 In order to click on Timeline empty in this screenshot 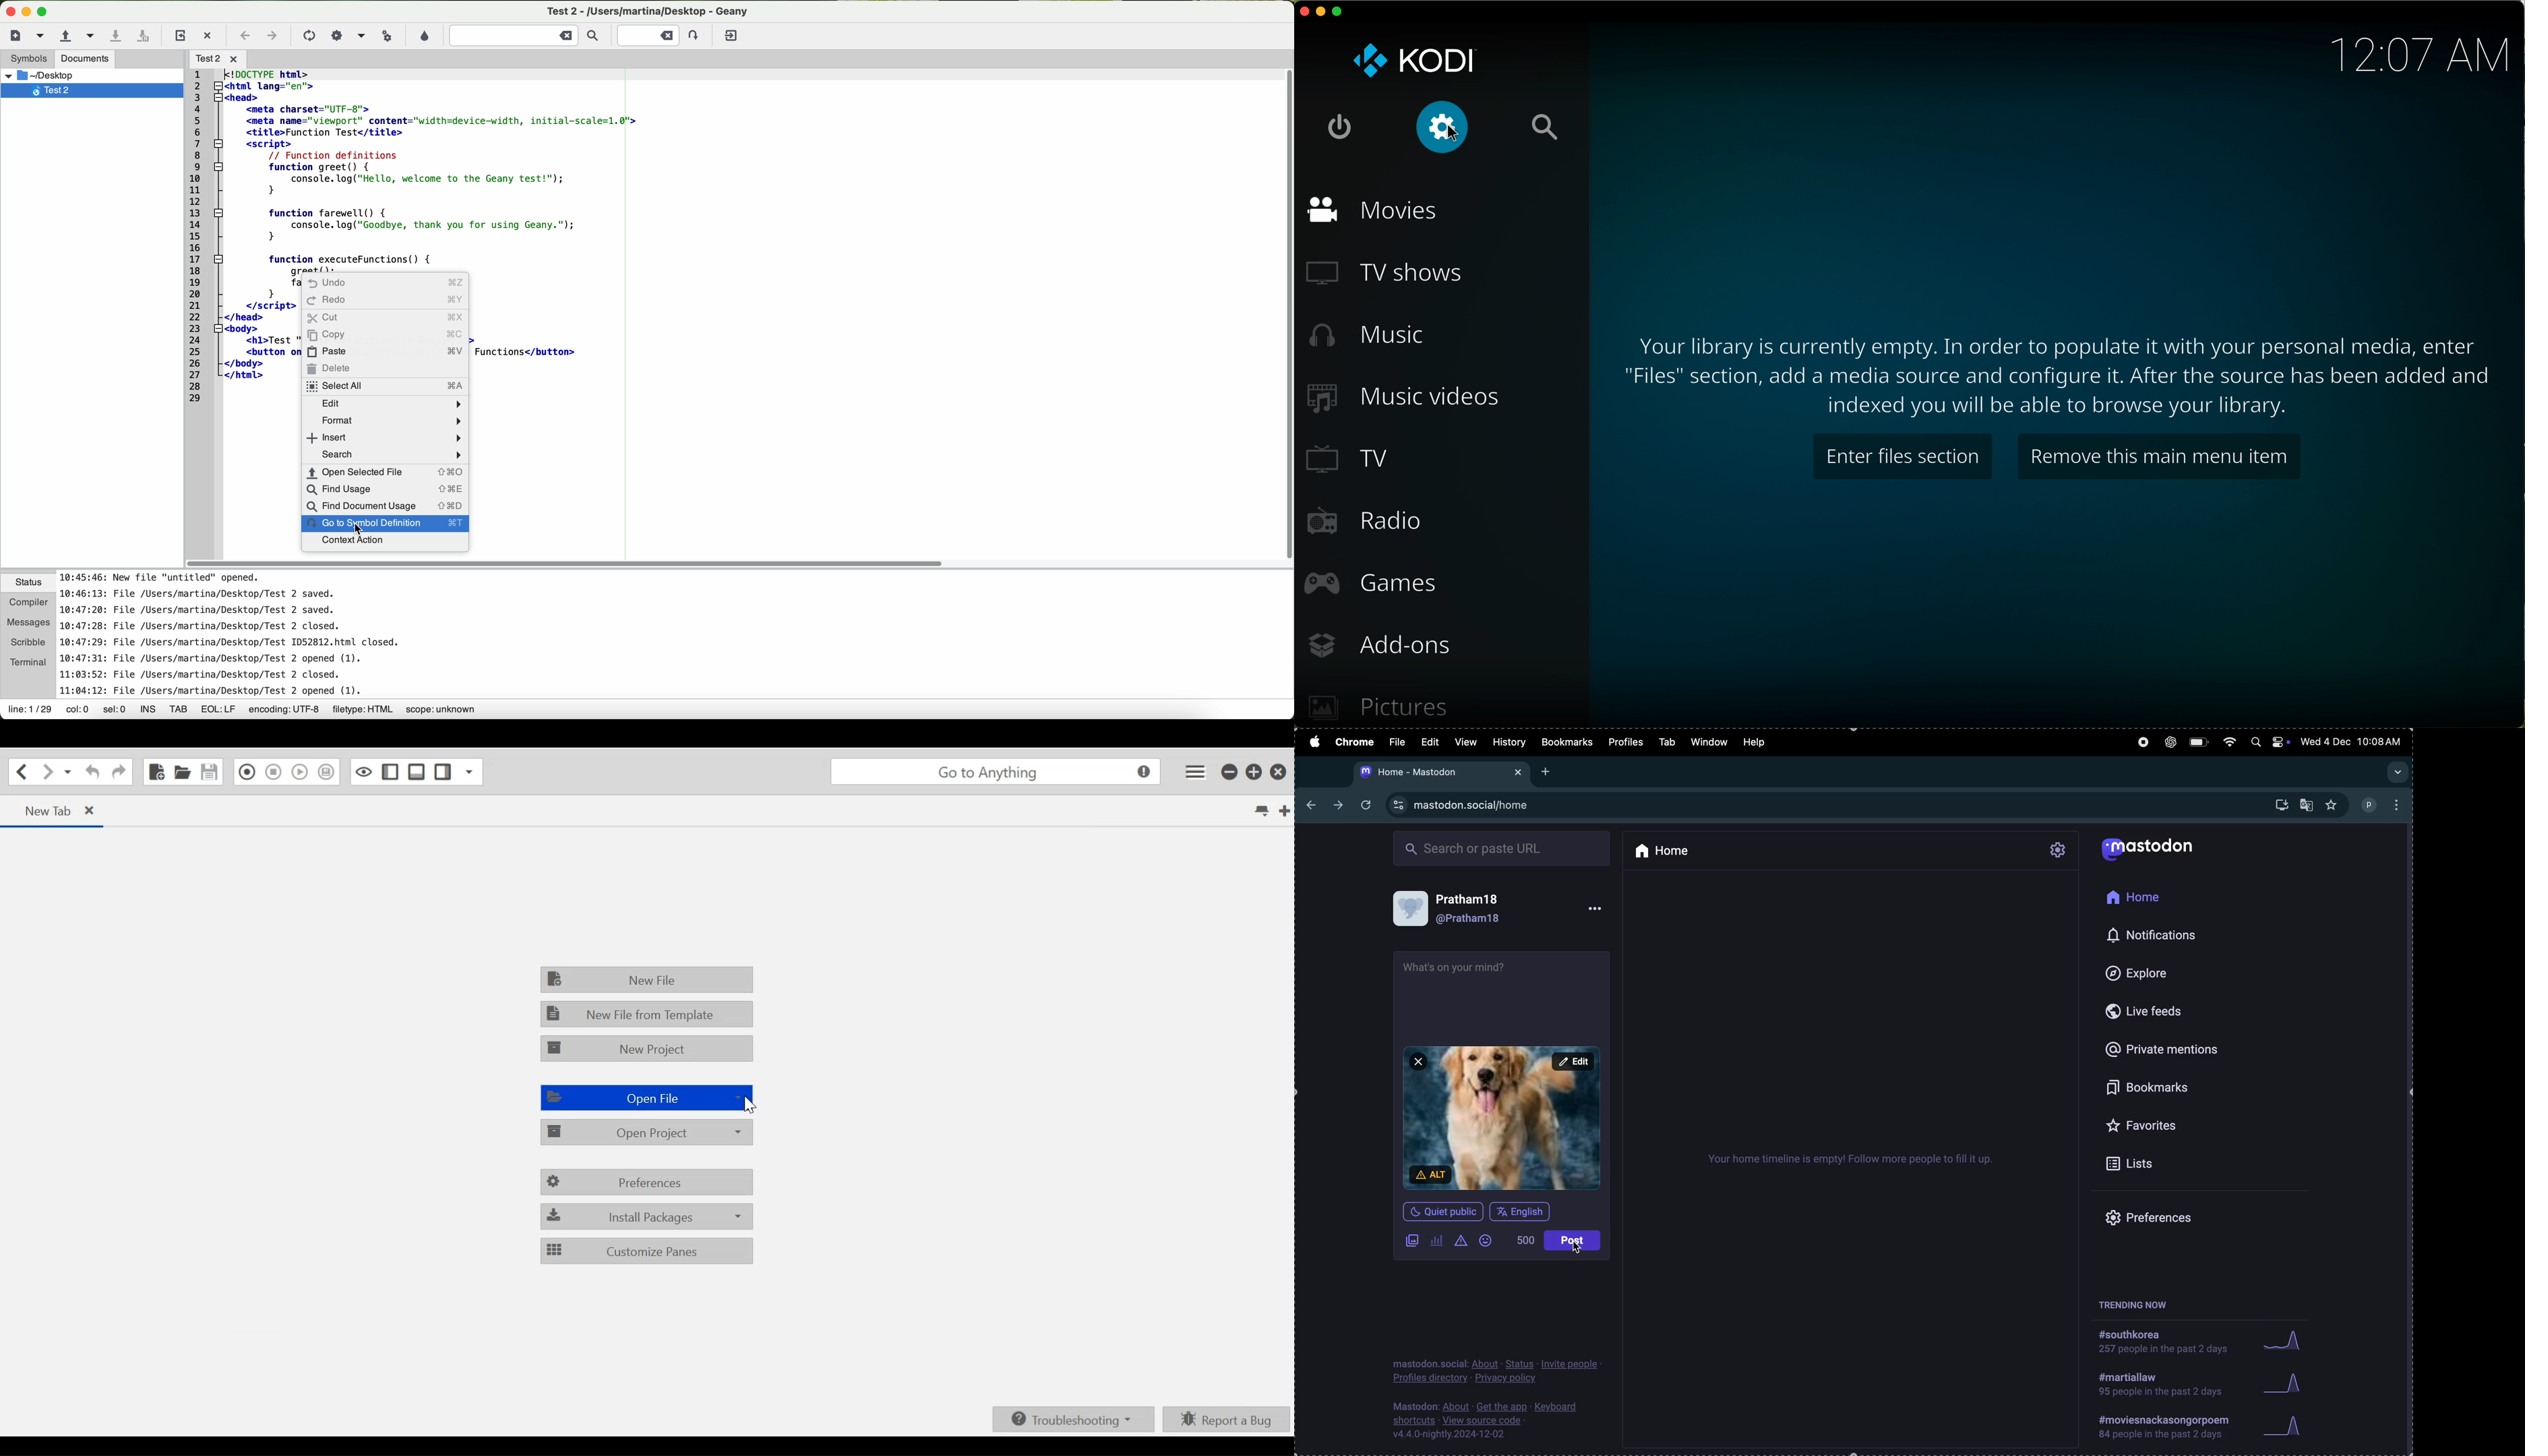, I will do `click(1850, 1163)`.